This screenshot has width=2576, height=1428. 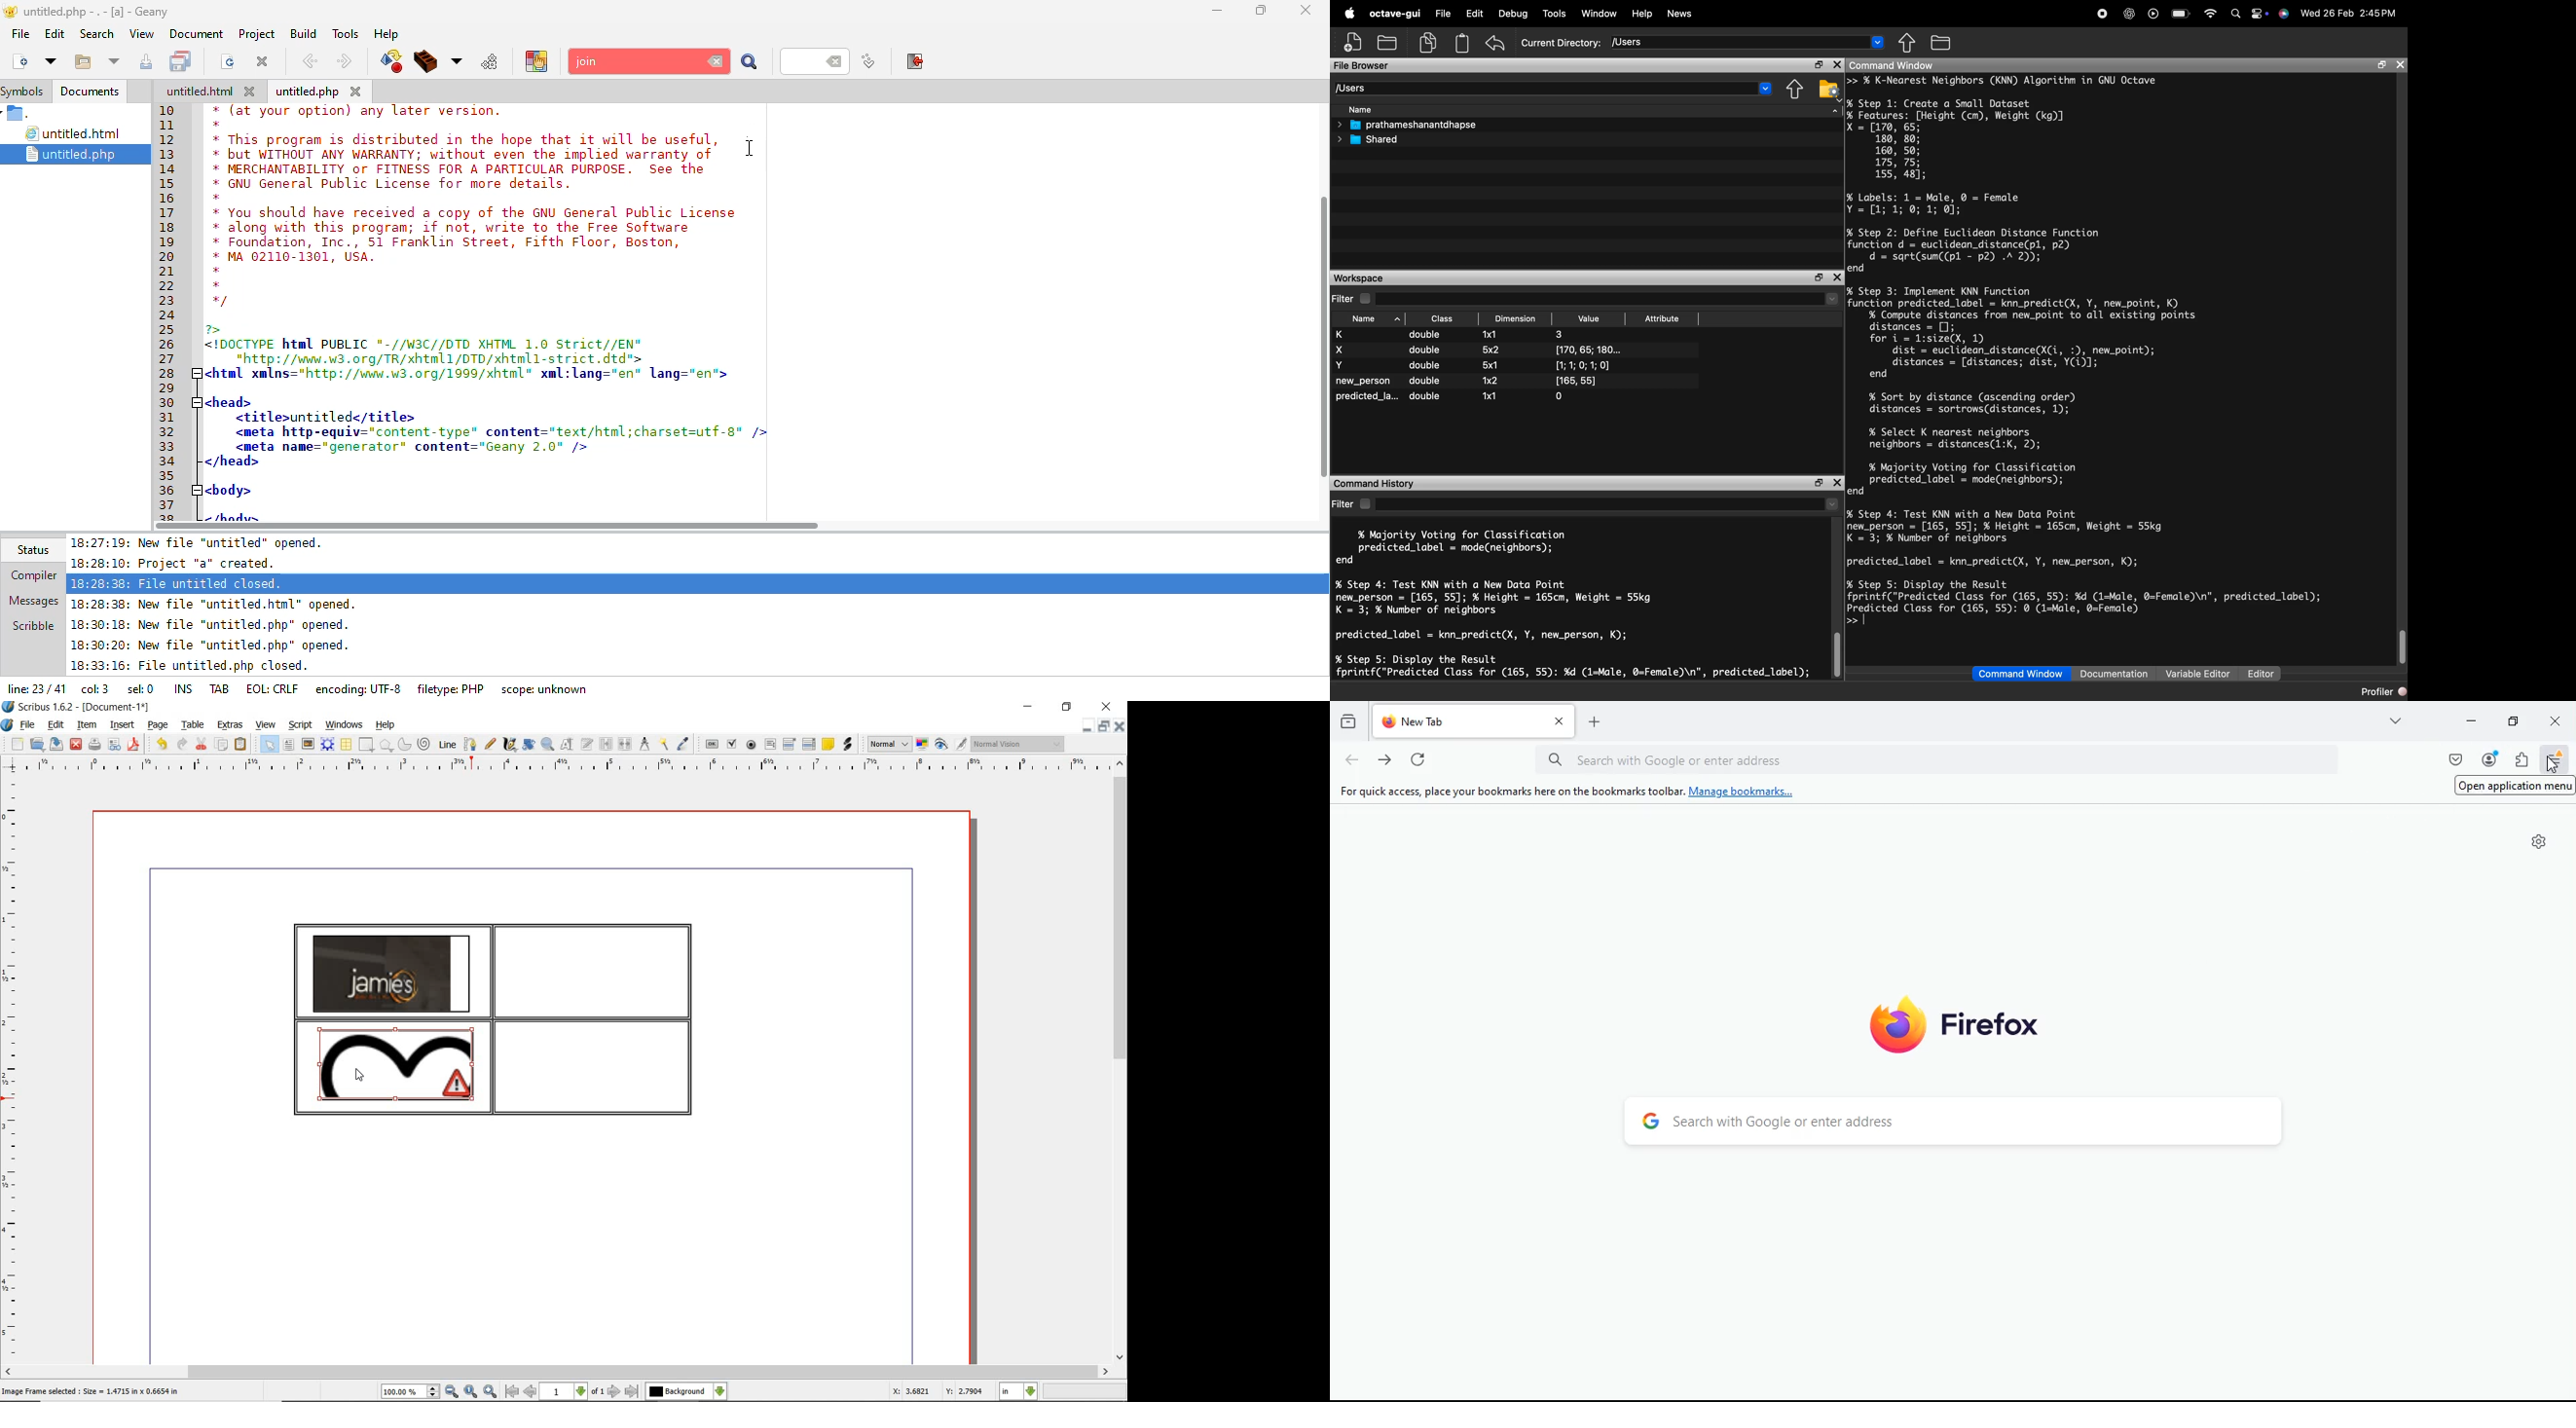 What do you see at coordinates (387, 746) in the screenshot?
I see `shape` at bounding box center [387, 746].